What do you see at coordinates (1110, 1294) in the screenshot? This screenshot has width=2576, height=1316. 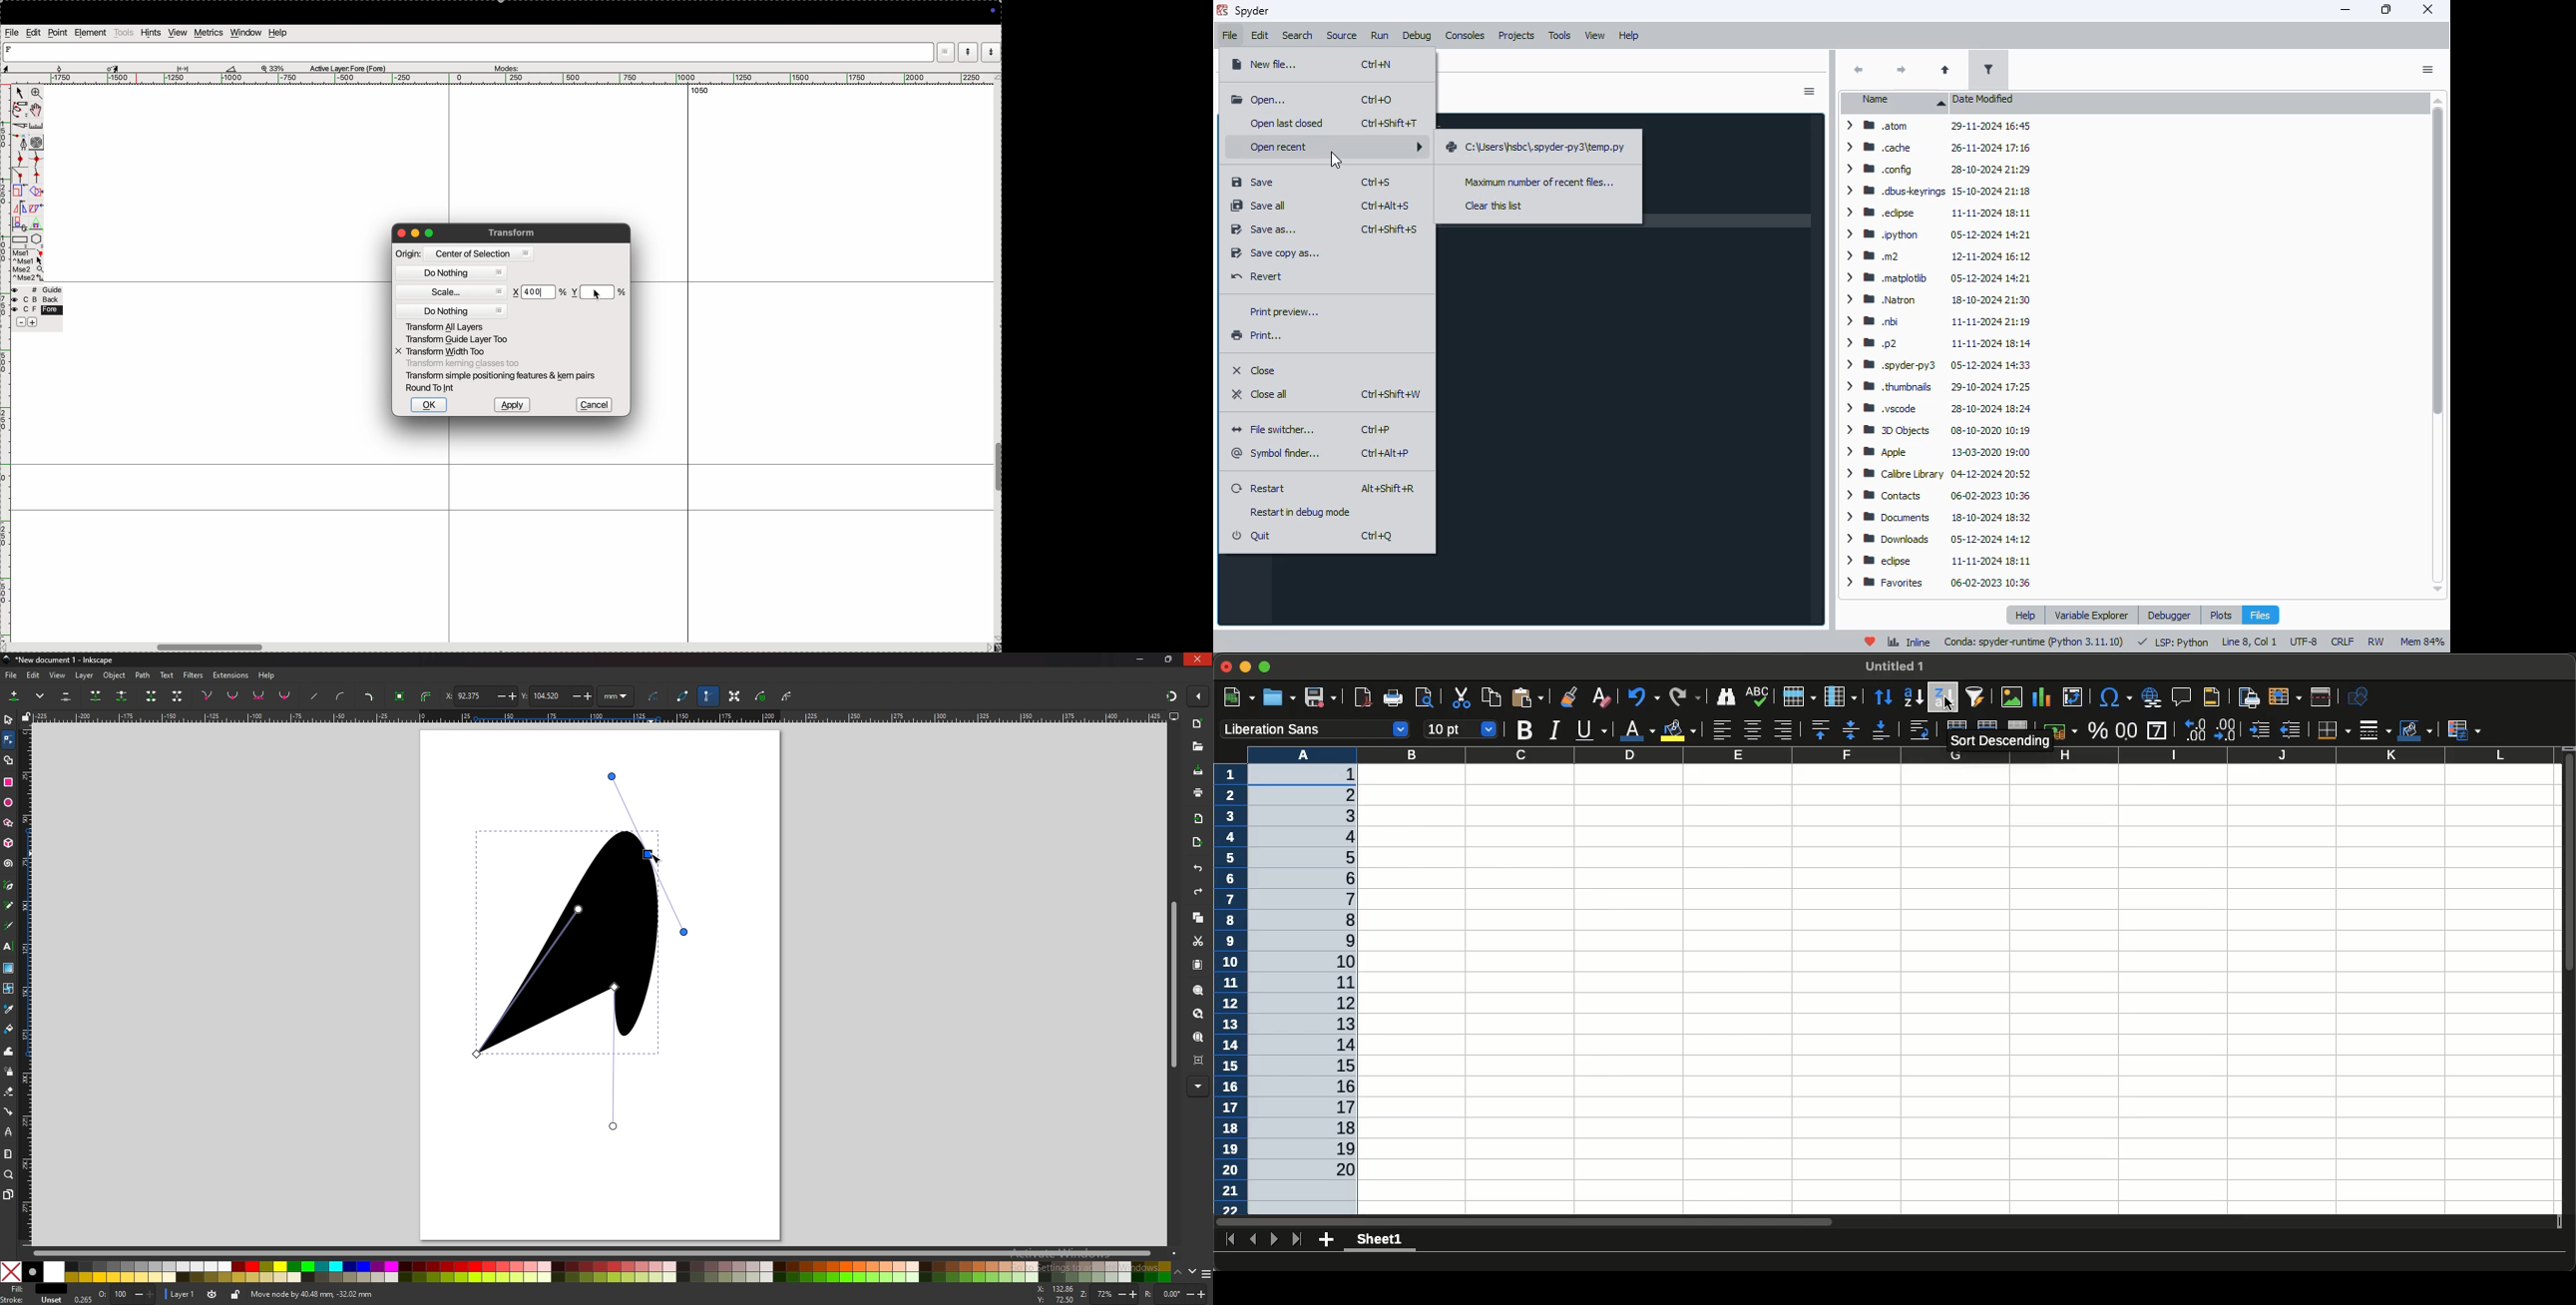 I see `zoom` at bounding box center [1110, 1294].